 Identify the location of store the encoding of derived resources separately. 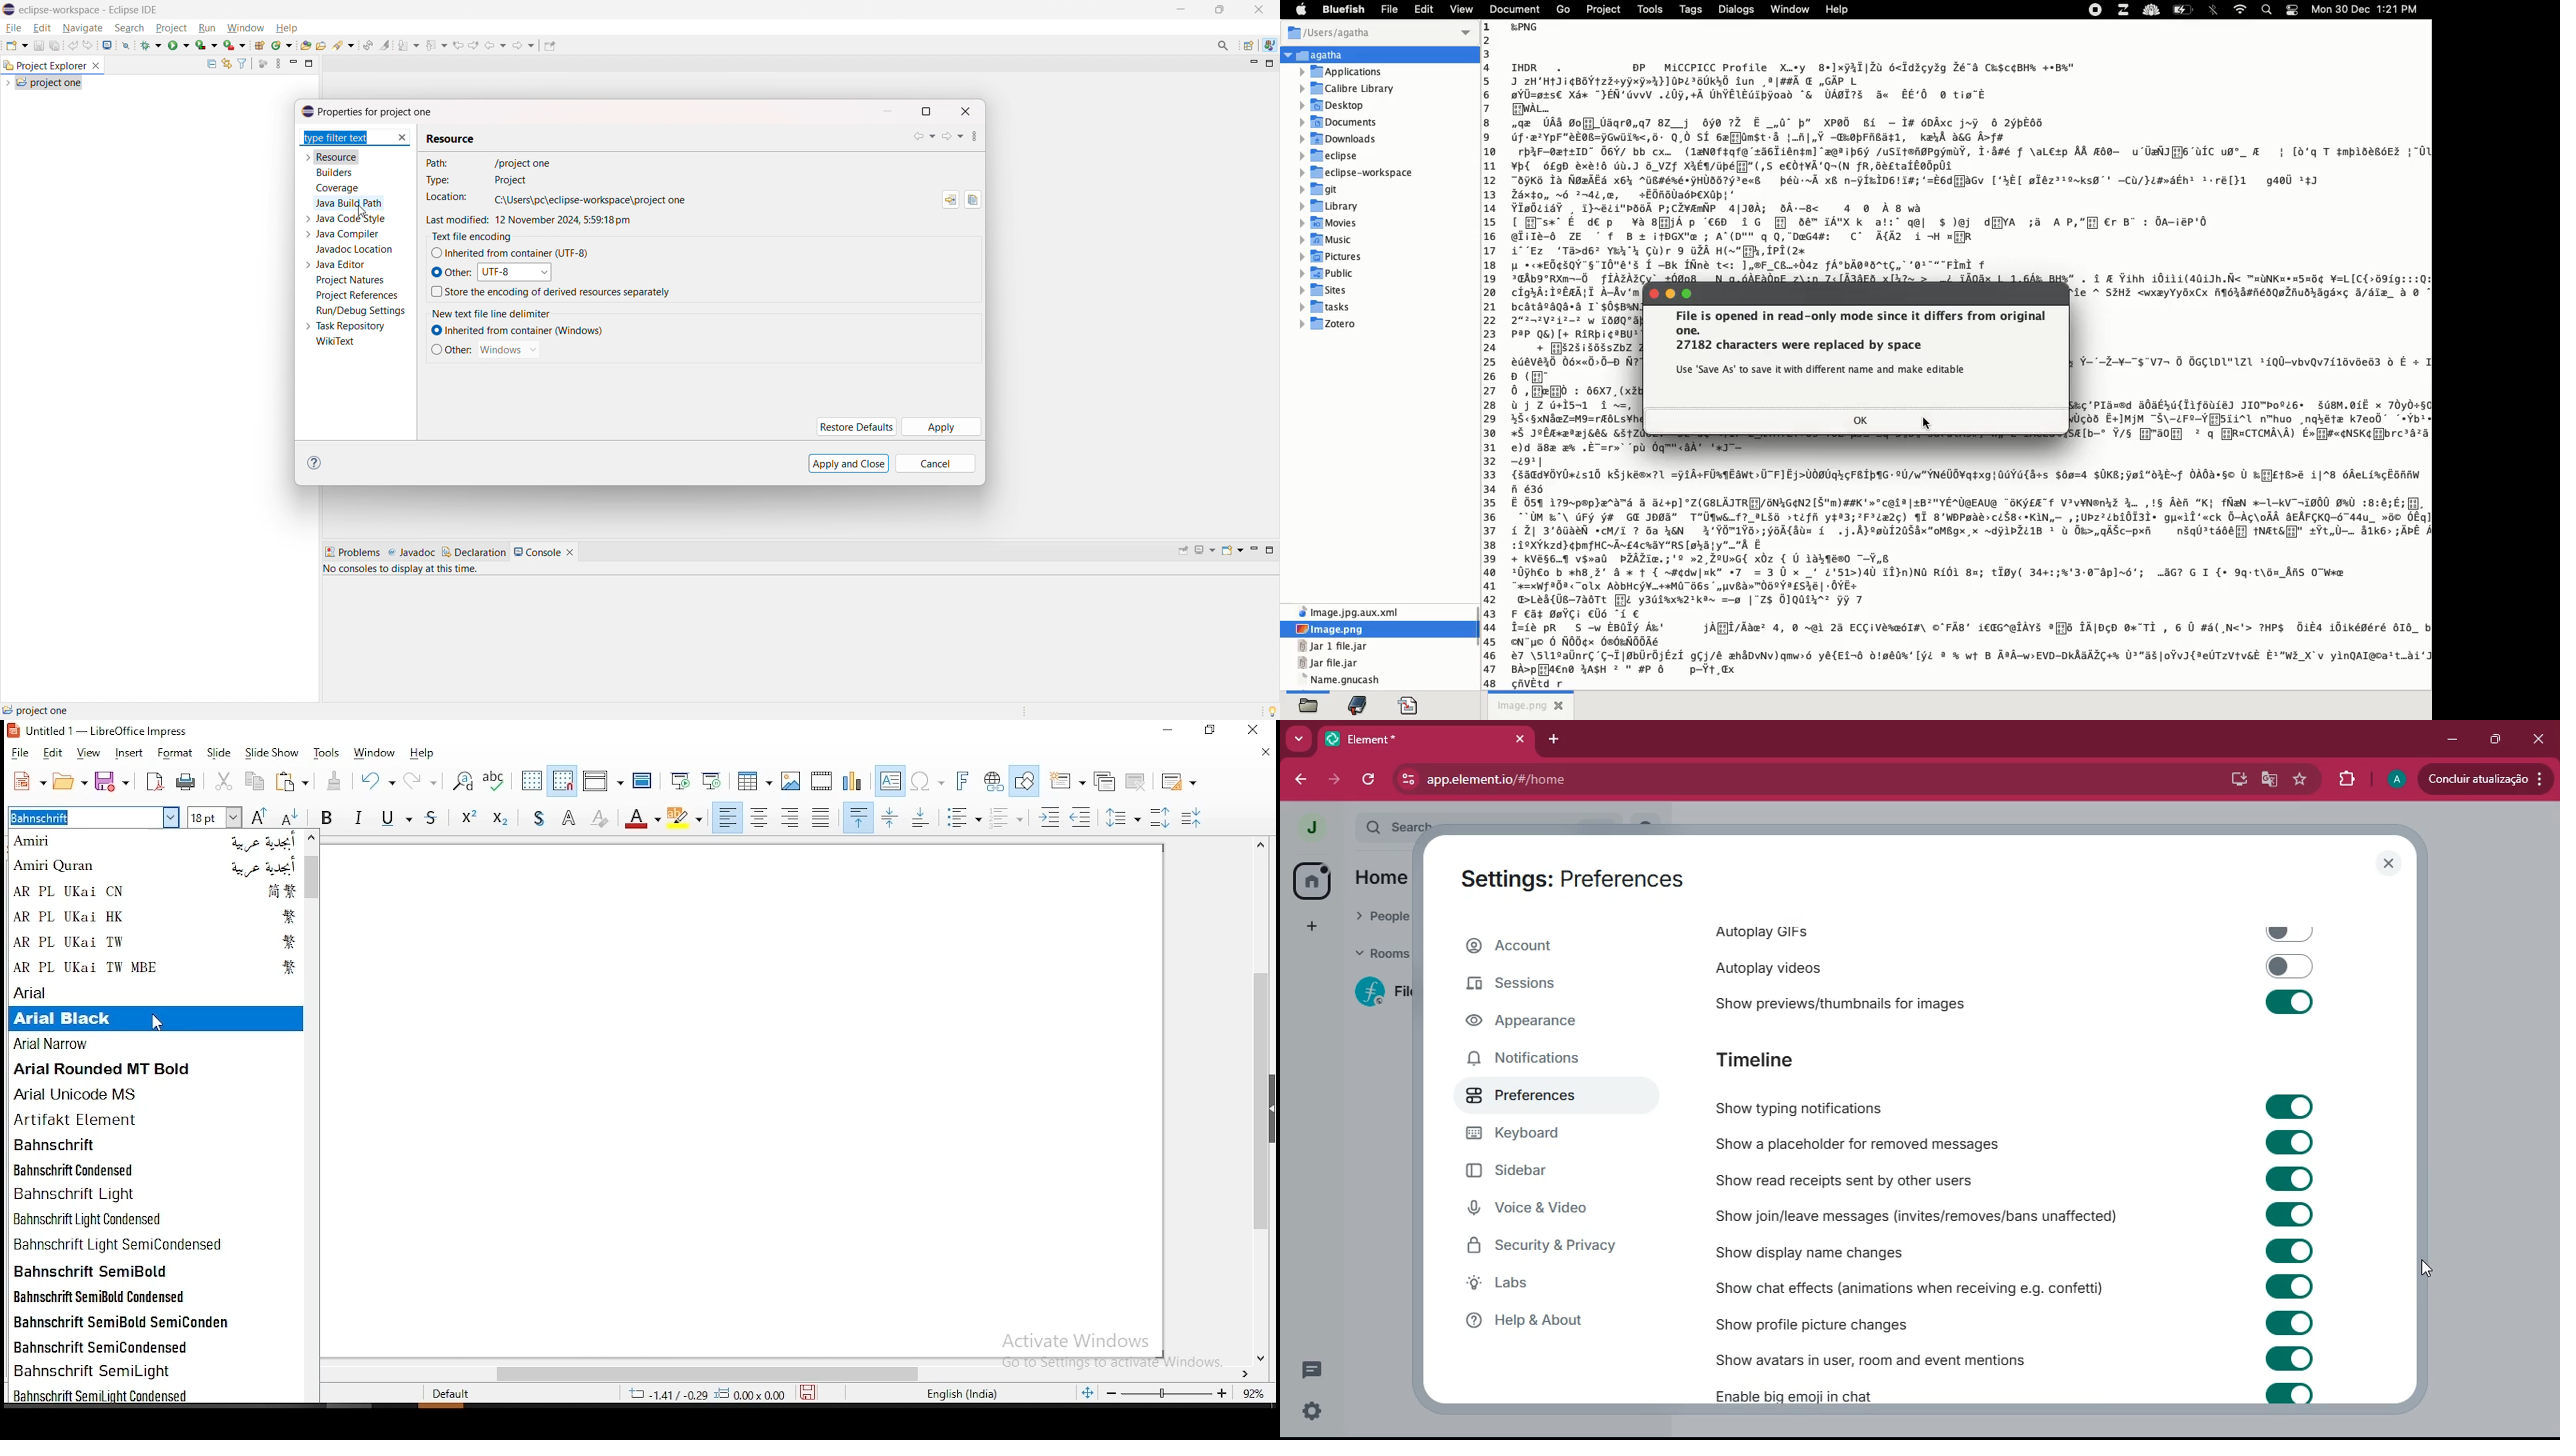
(551, 292).